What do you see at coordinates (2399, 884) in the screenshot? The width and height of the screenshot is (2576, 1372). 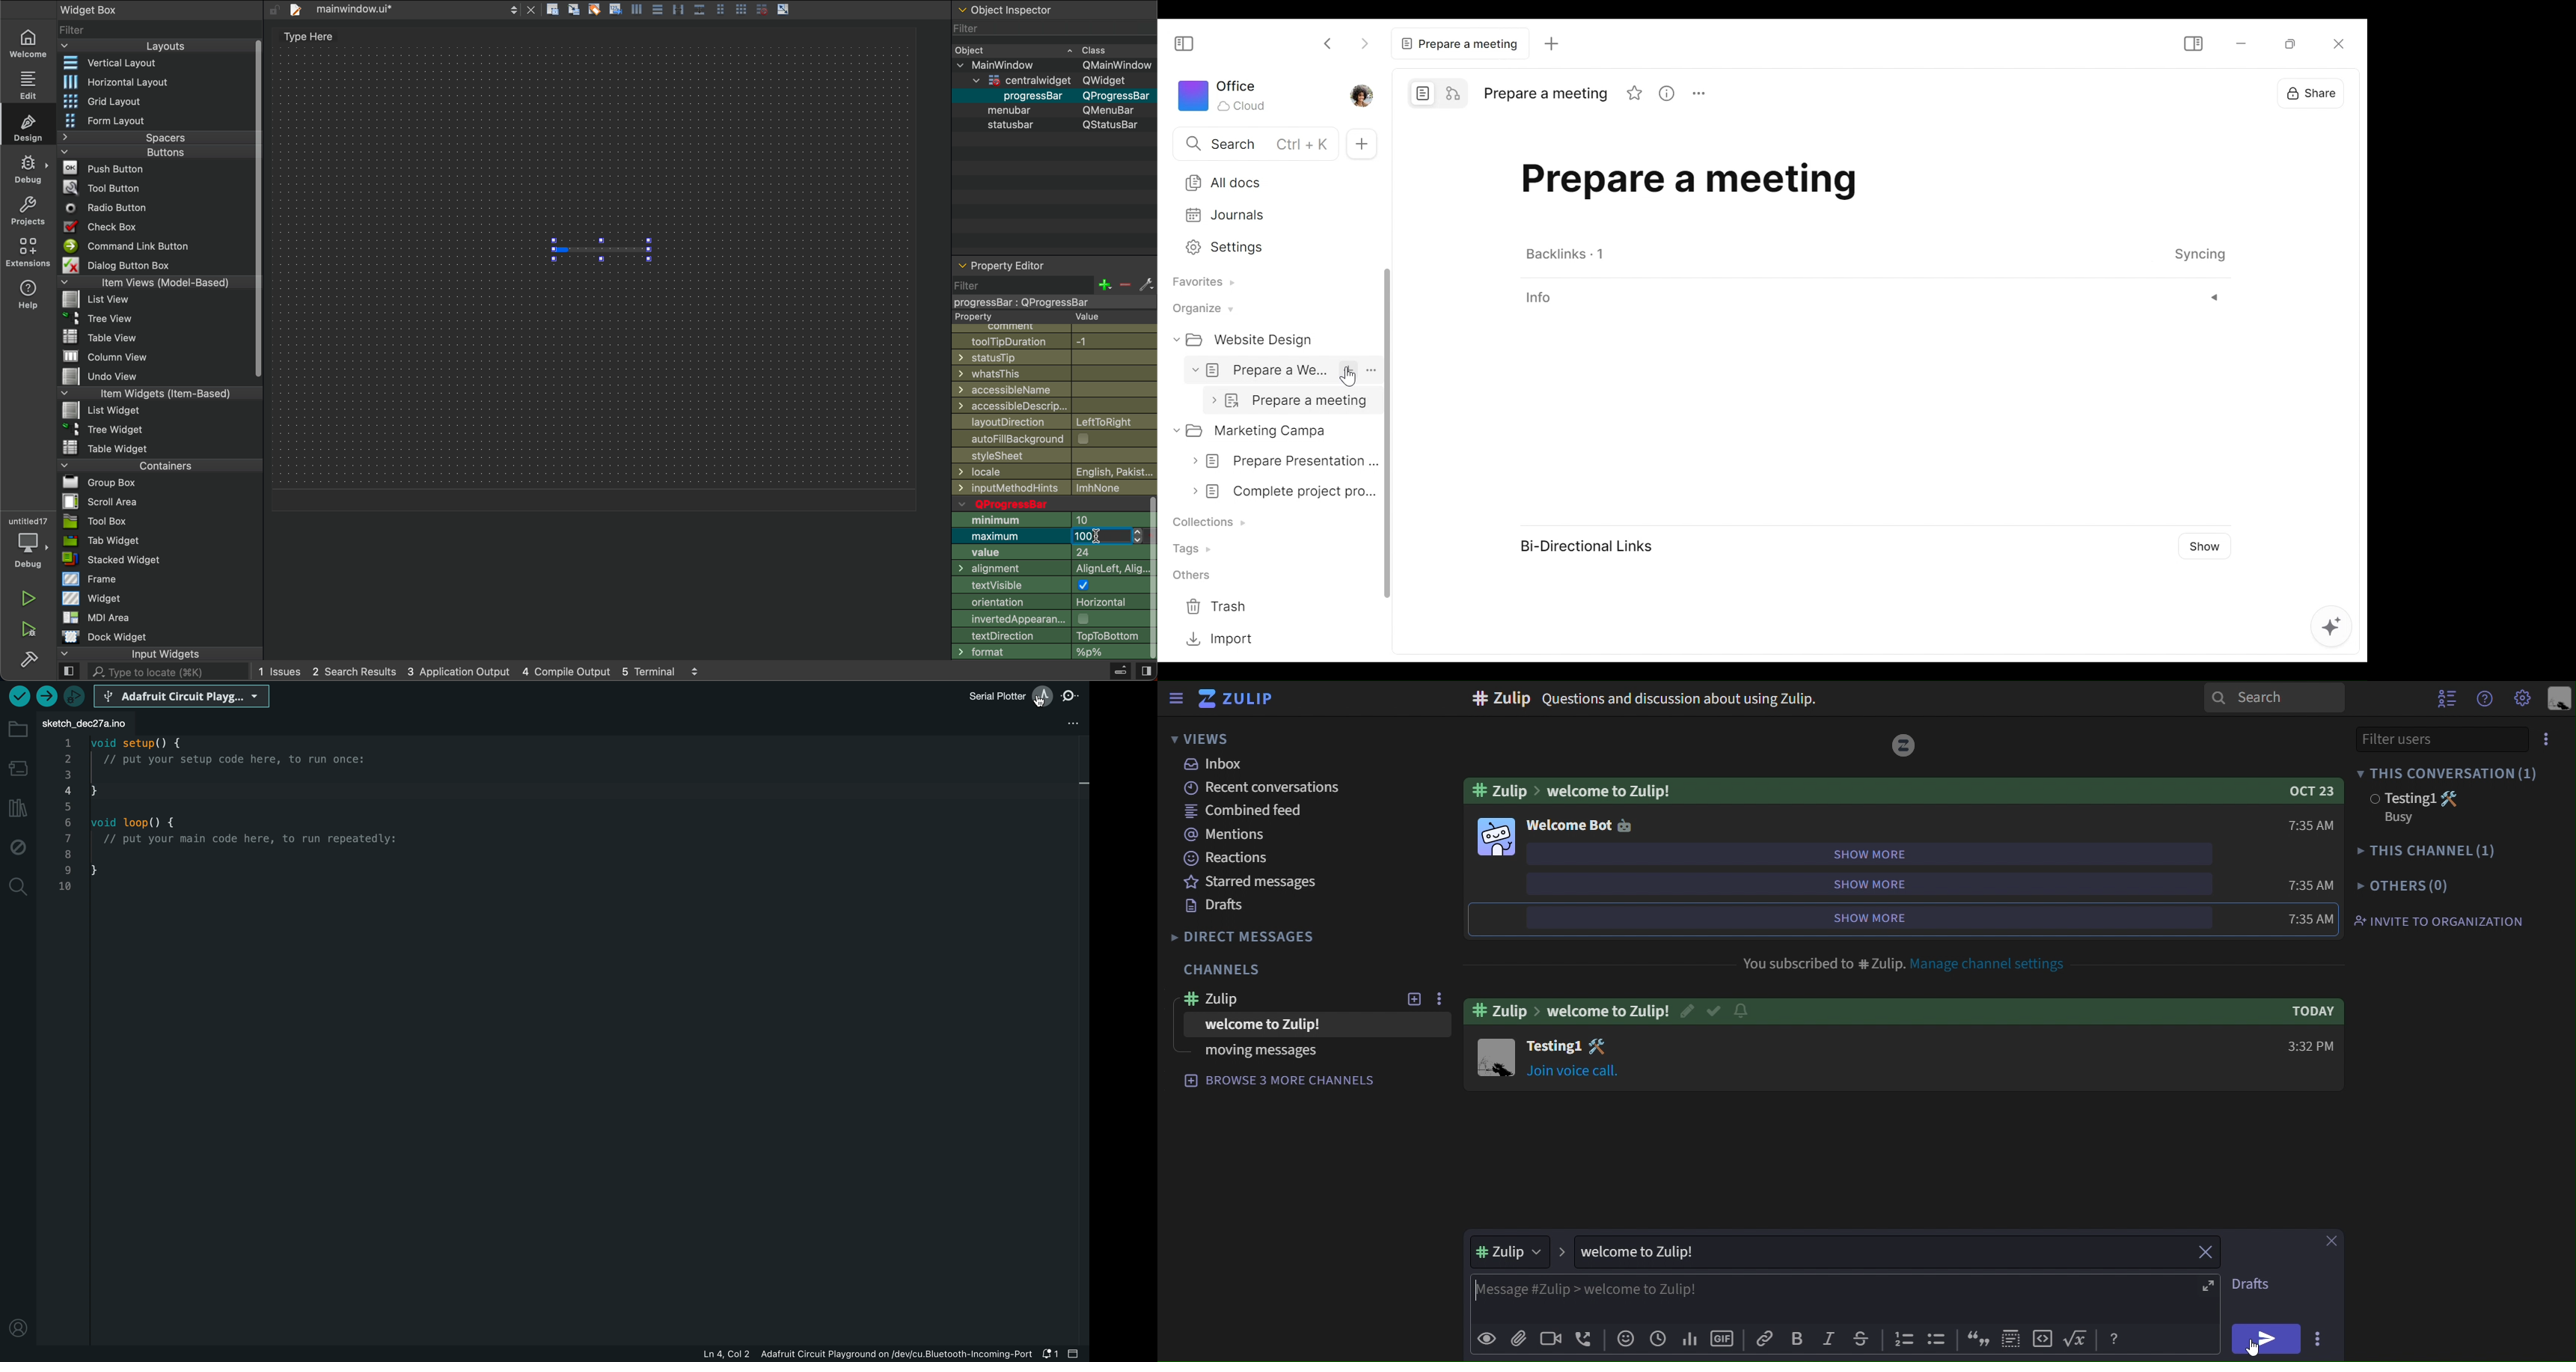 I see `others(0)` at bounding box center [2399, 884].